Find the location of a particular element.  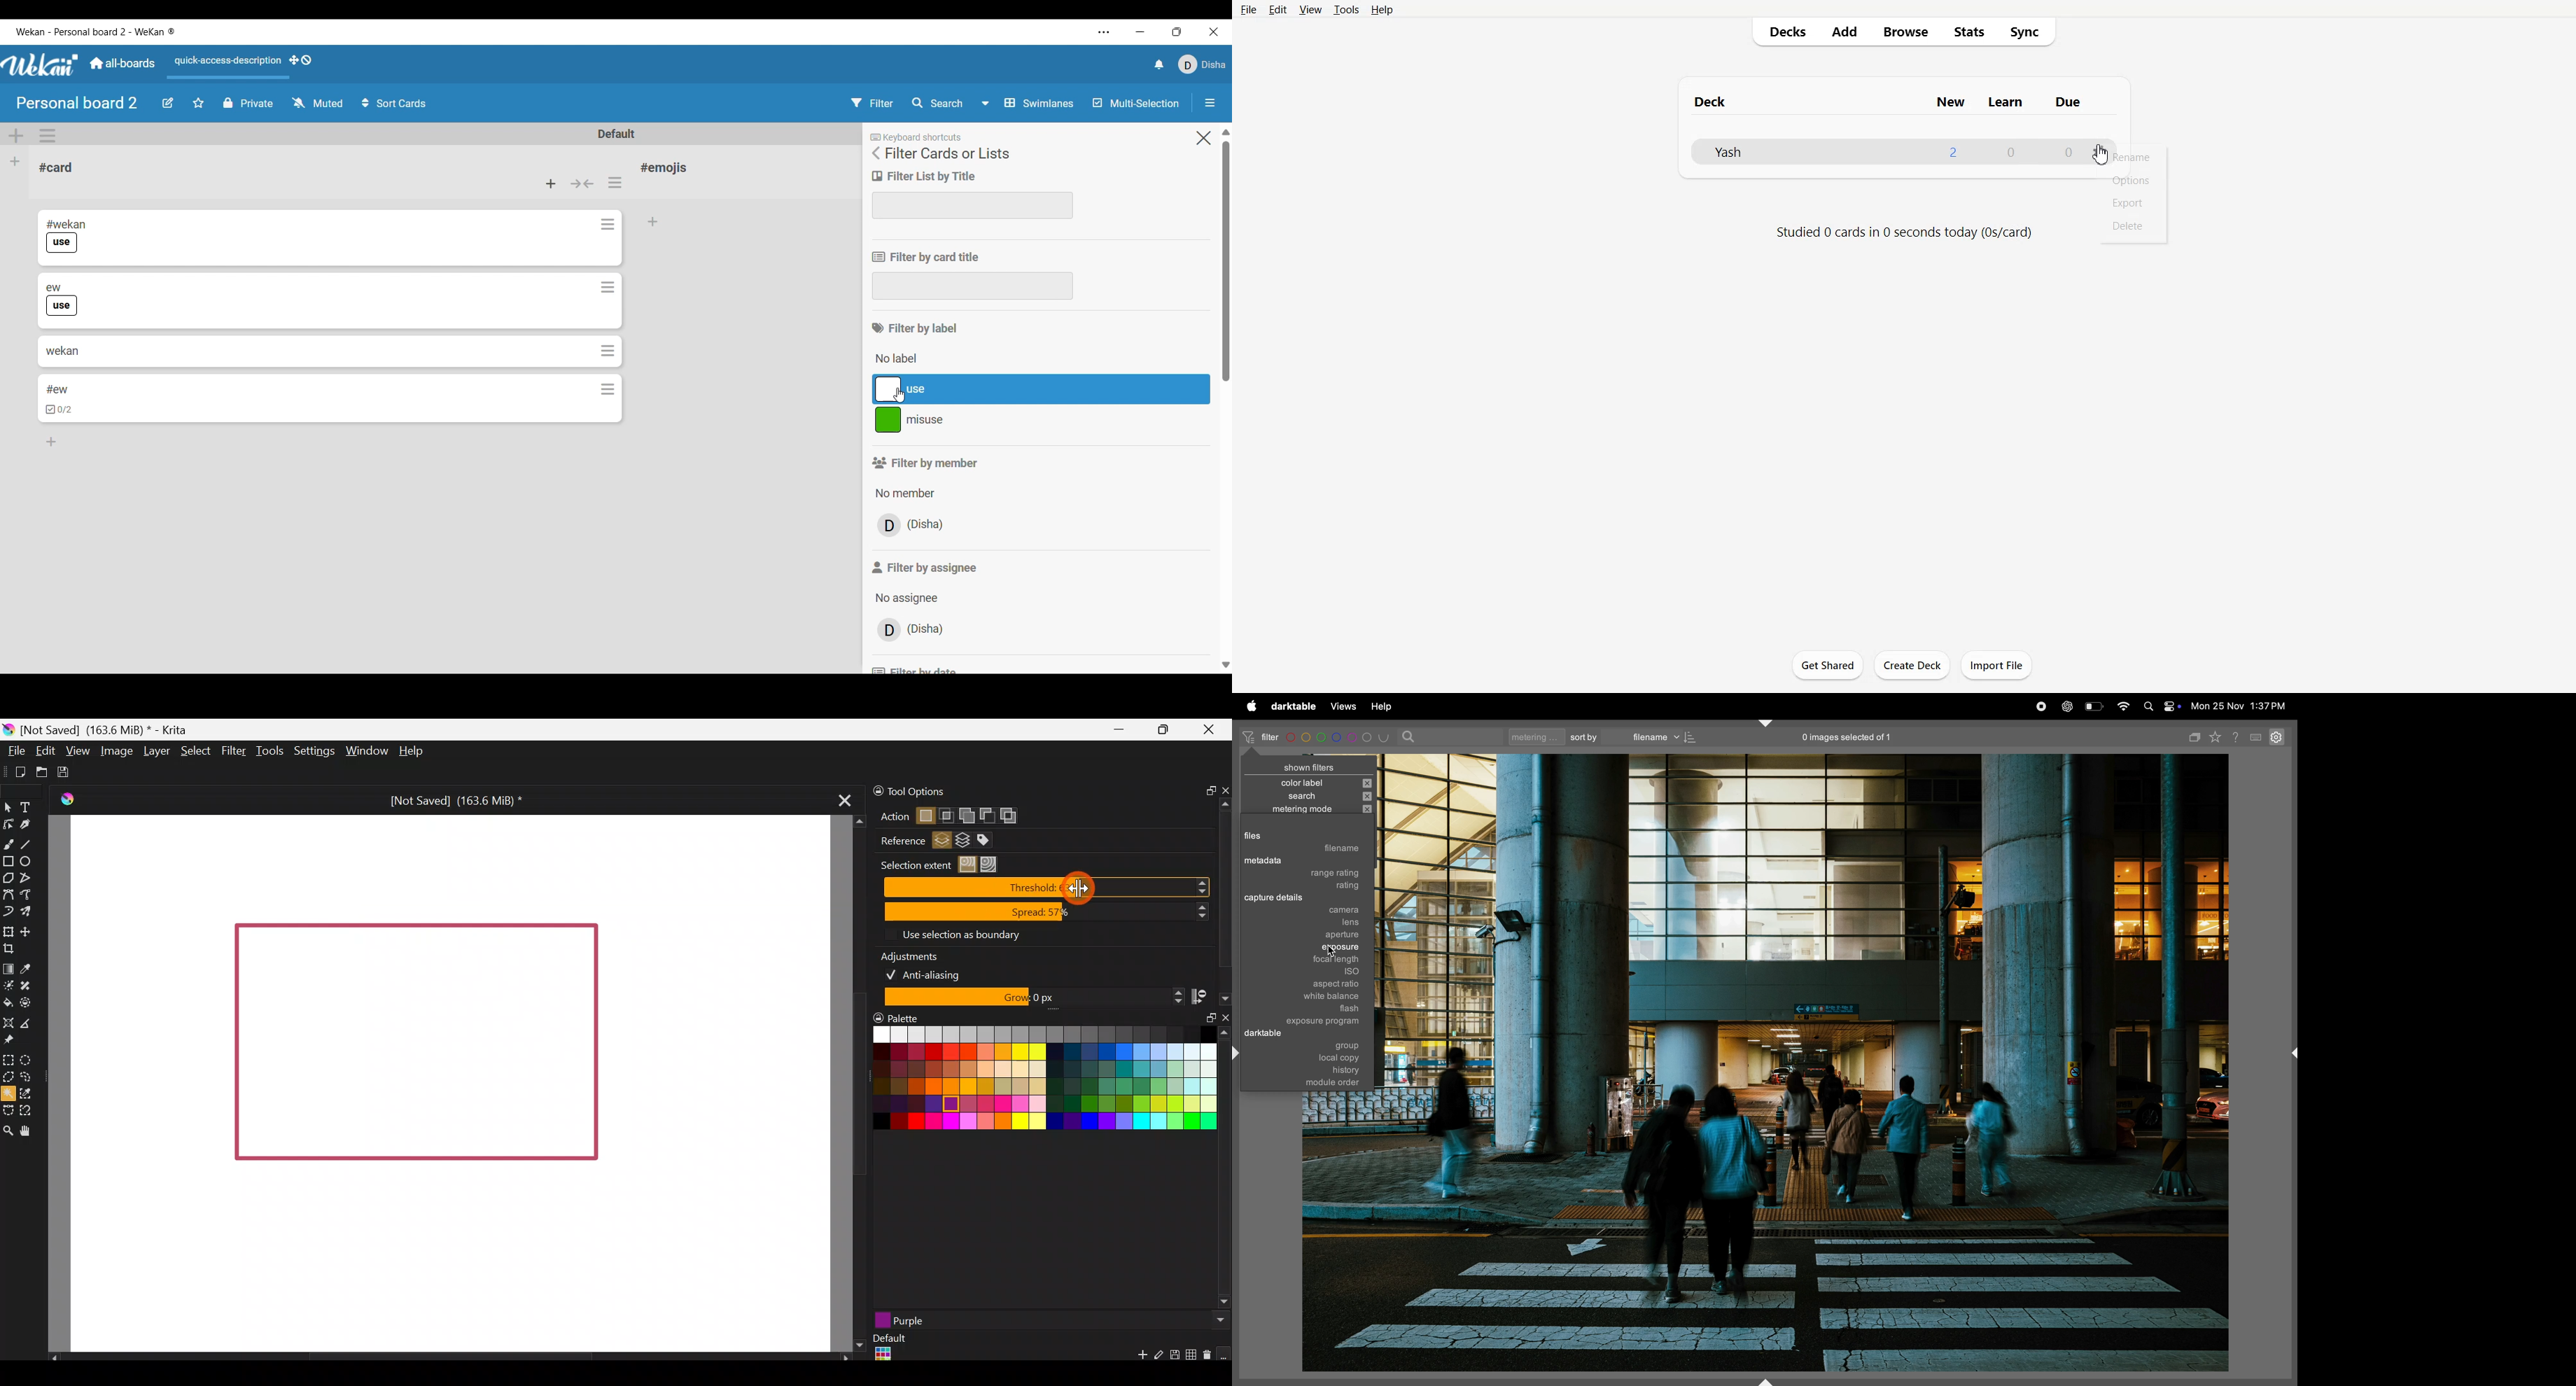

search is located at coordinates (1410, 736).